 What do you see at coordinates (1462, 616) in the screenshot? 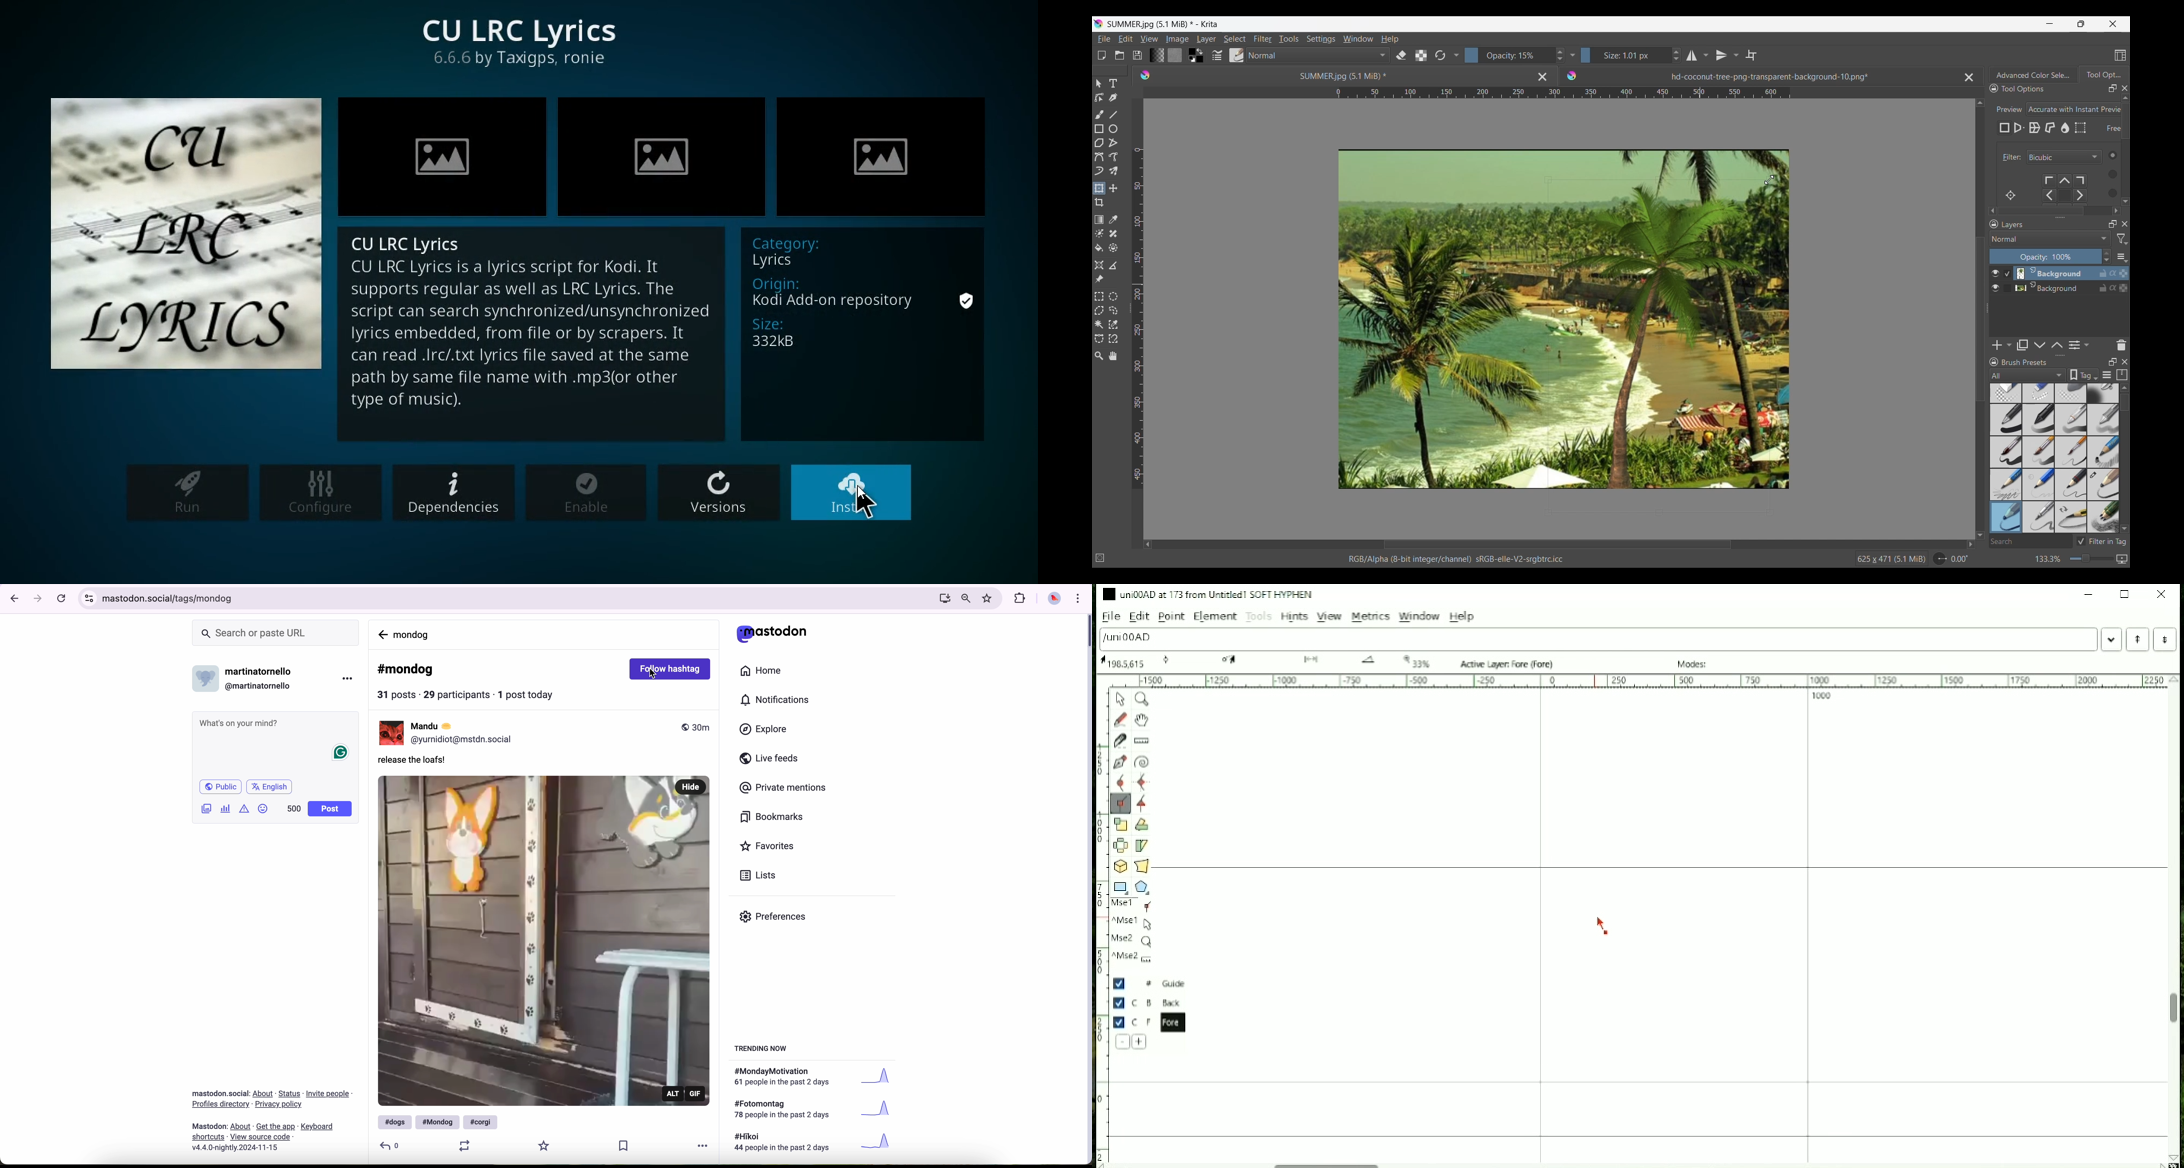
I see `Help` at bounding box center [1462, 616].